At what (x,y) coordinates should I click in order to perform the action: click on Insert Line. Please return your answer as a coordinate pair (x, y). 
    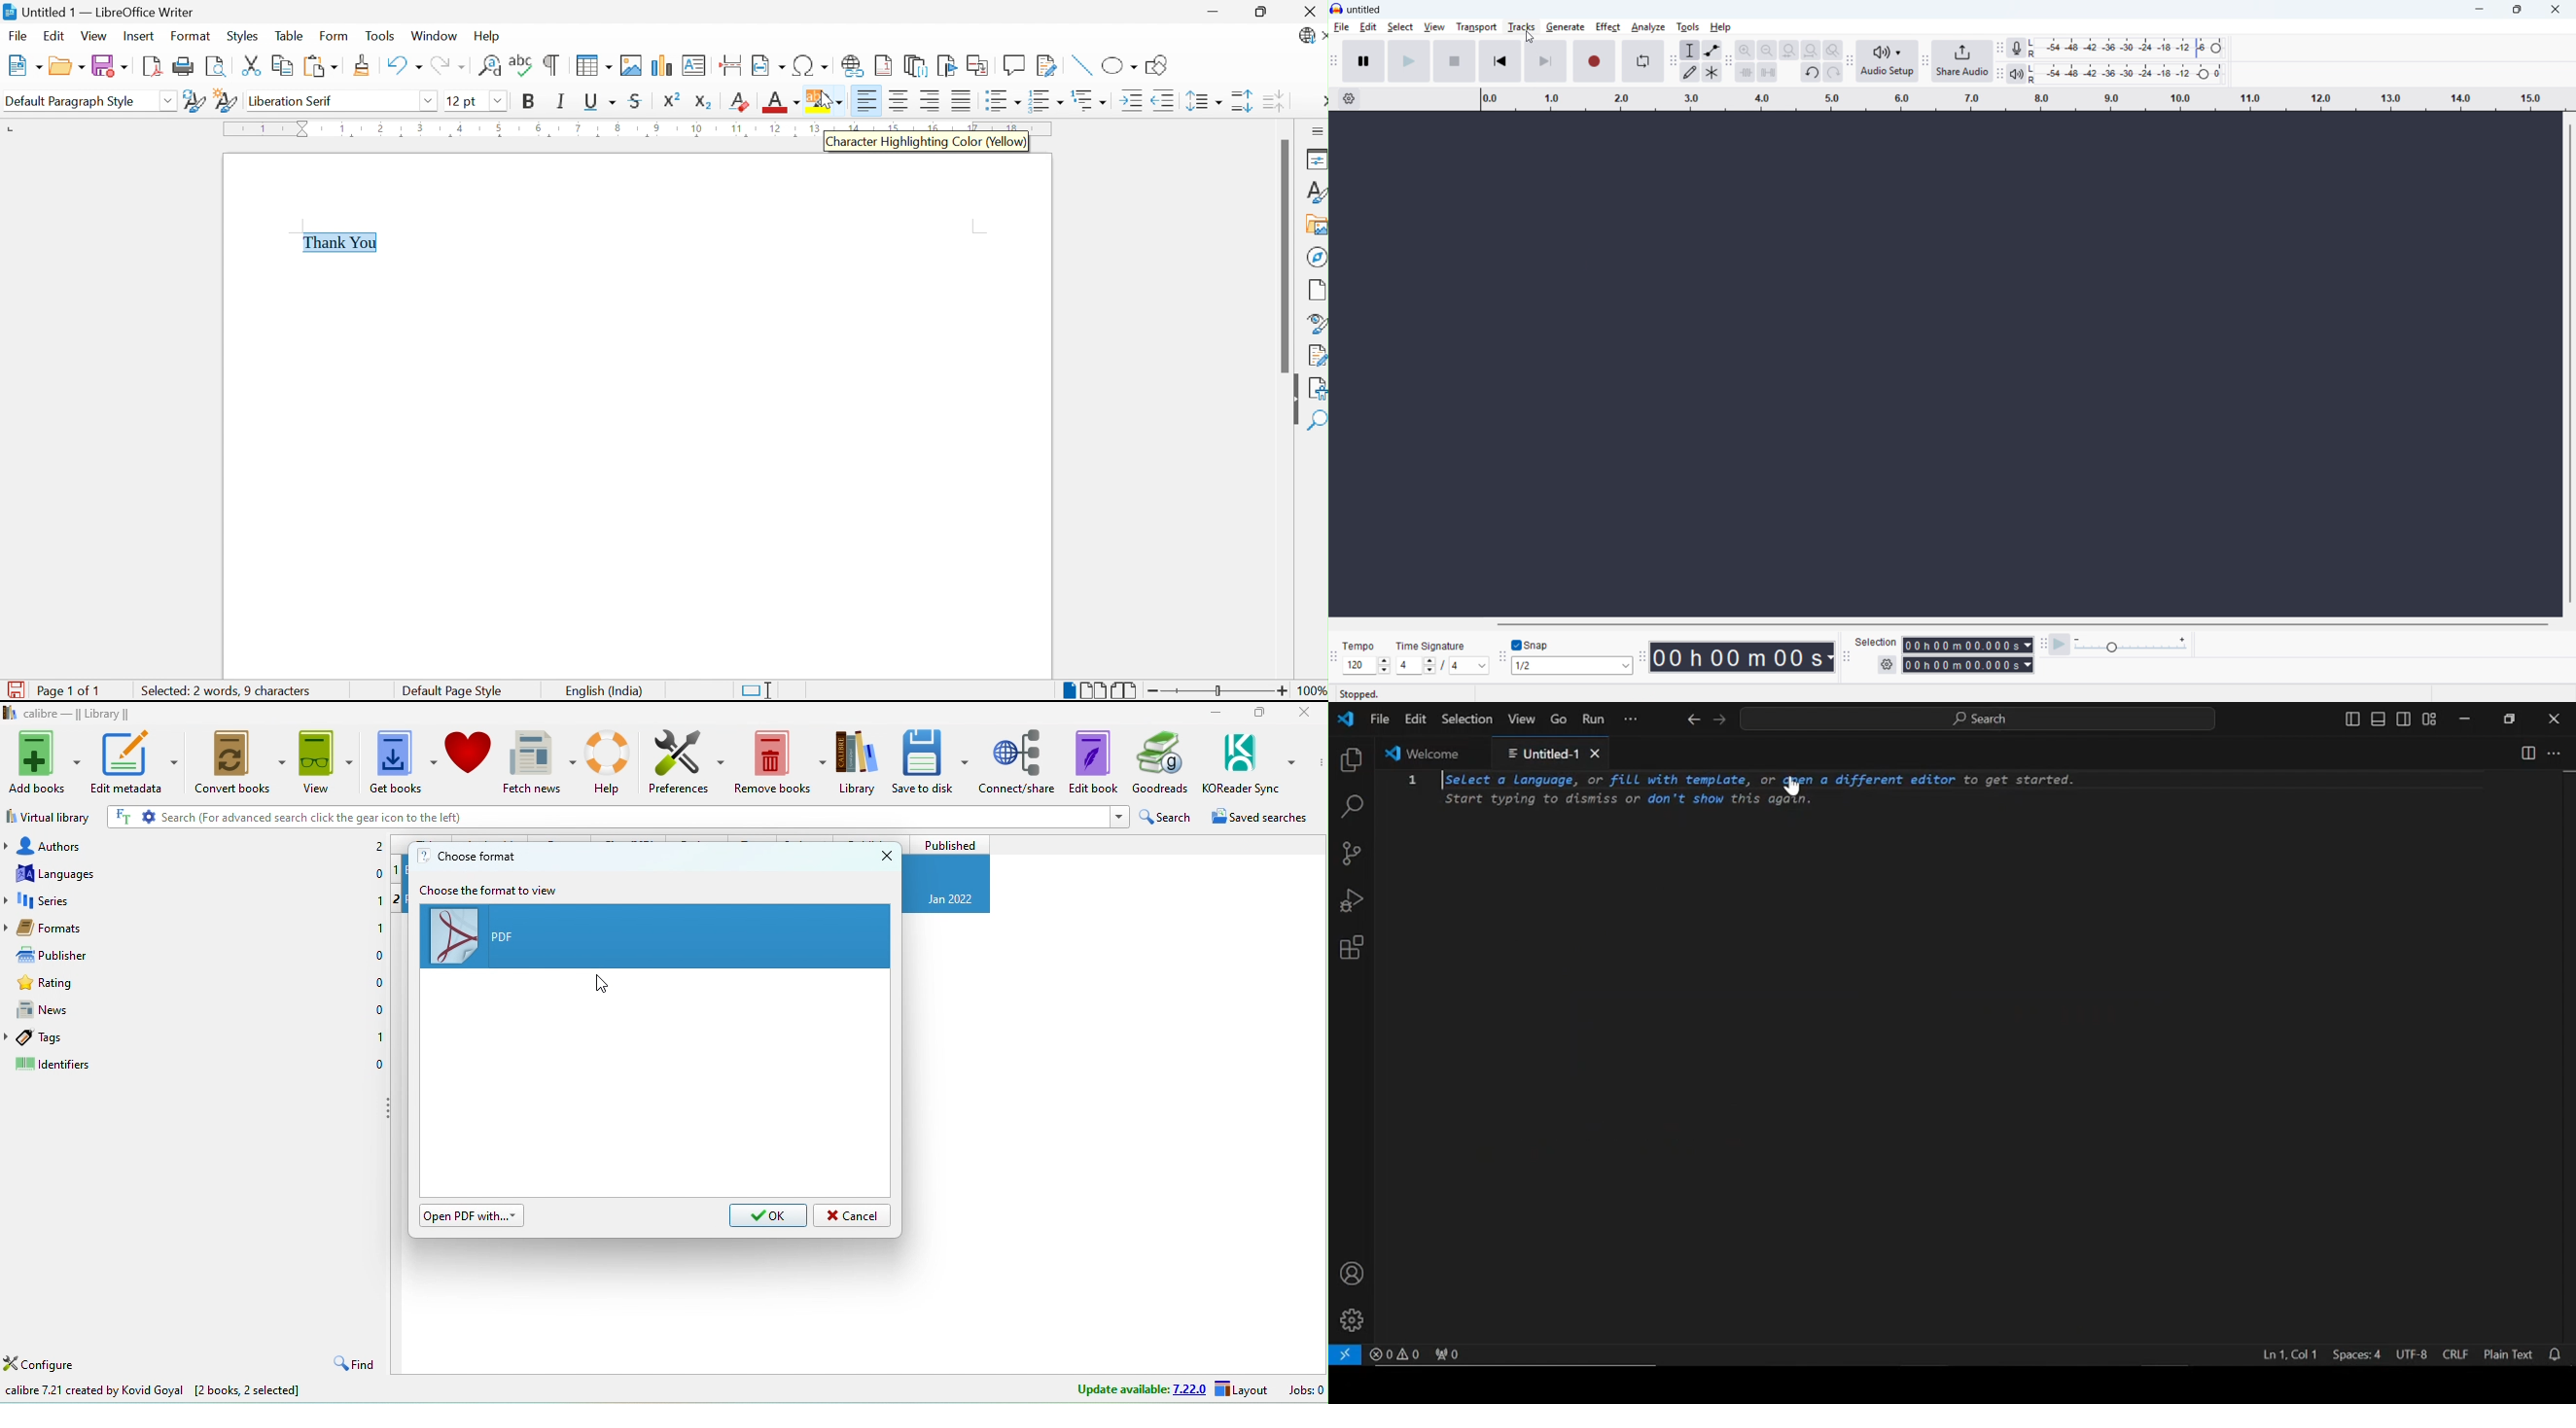
    Looking at the image, I should click on (1080, 65).